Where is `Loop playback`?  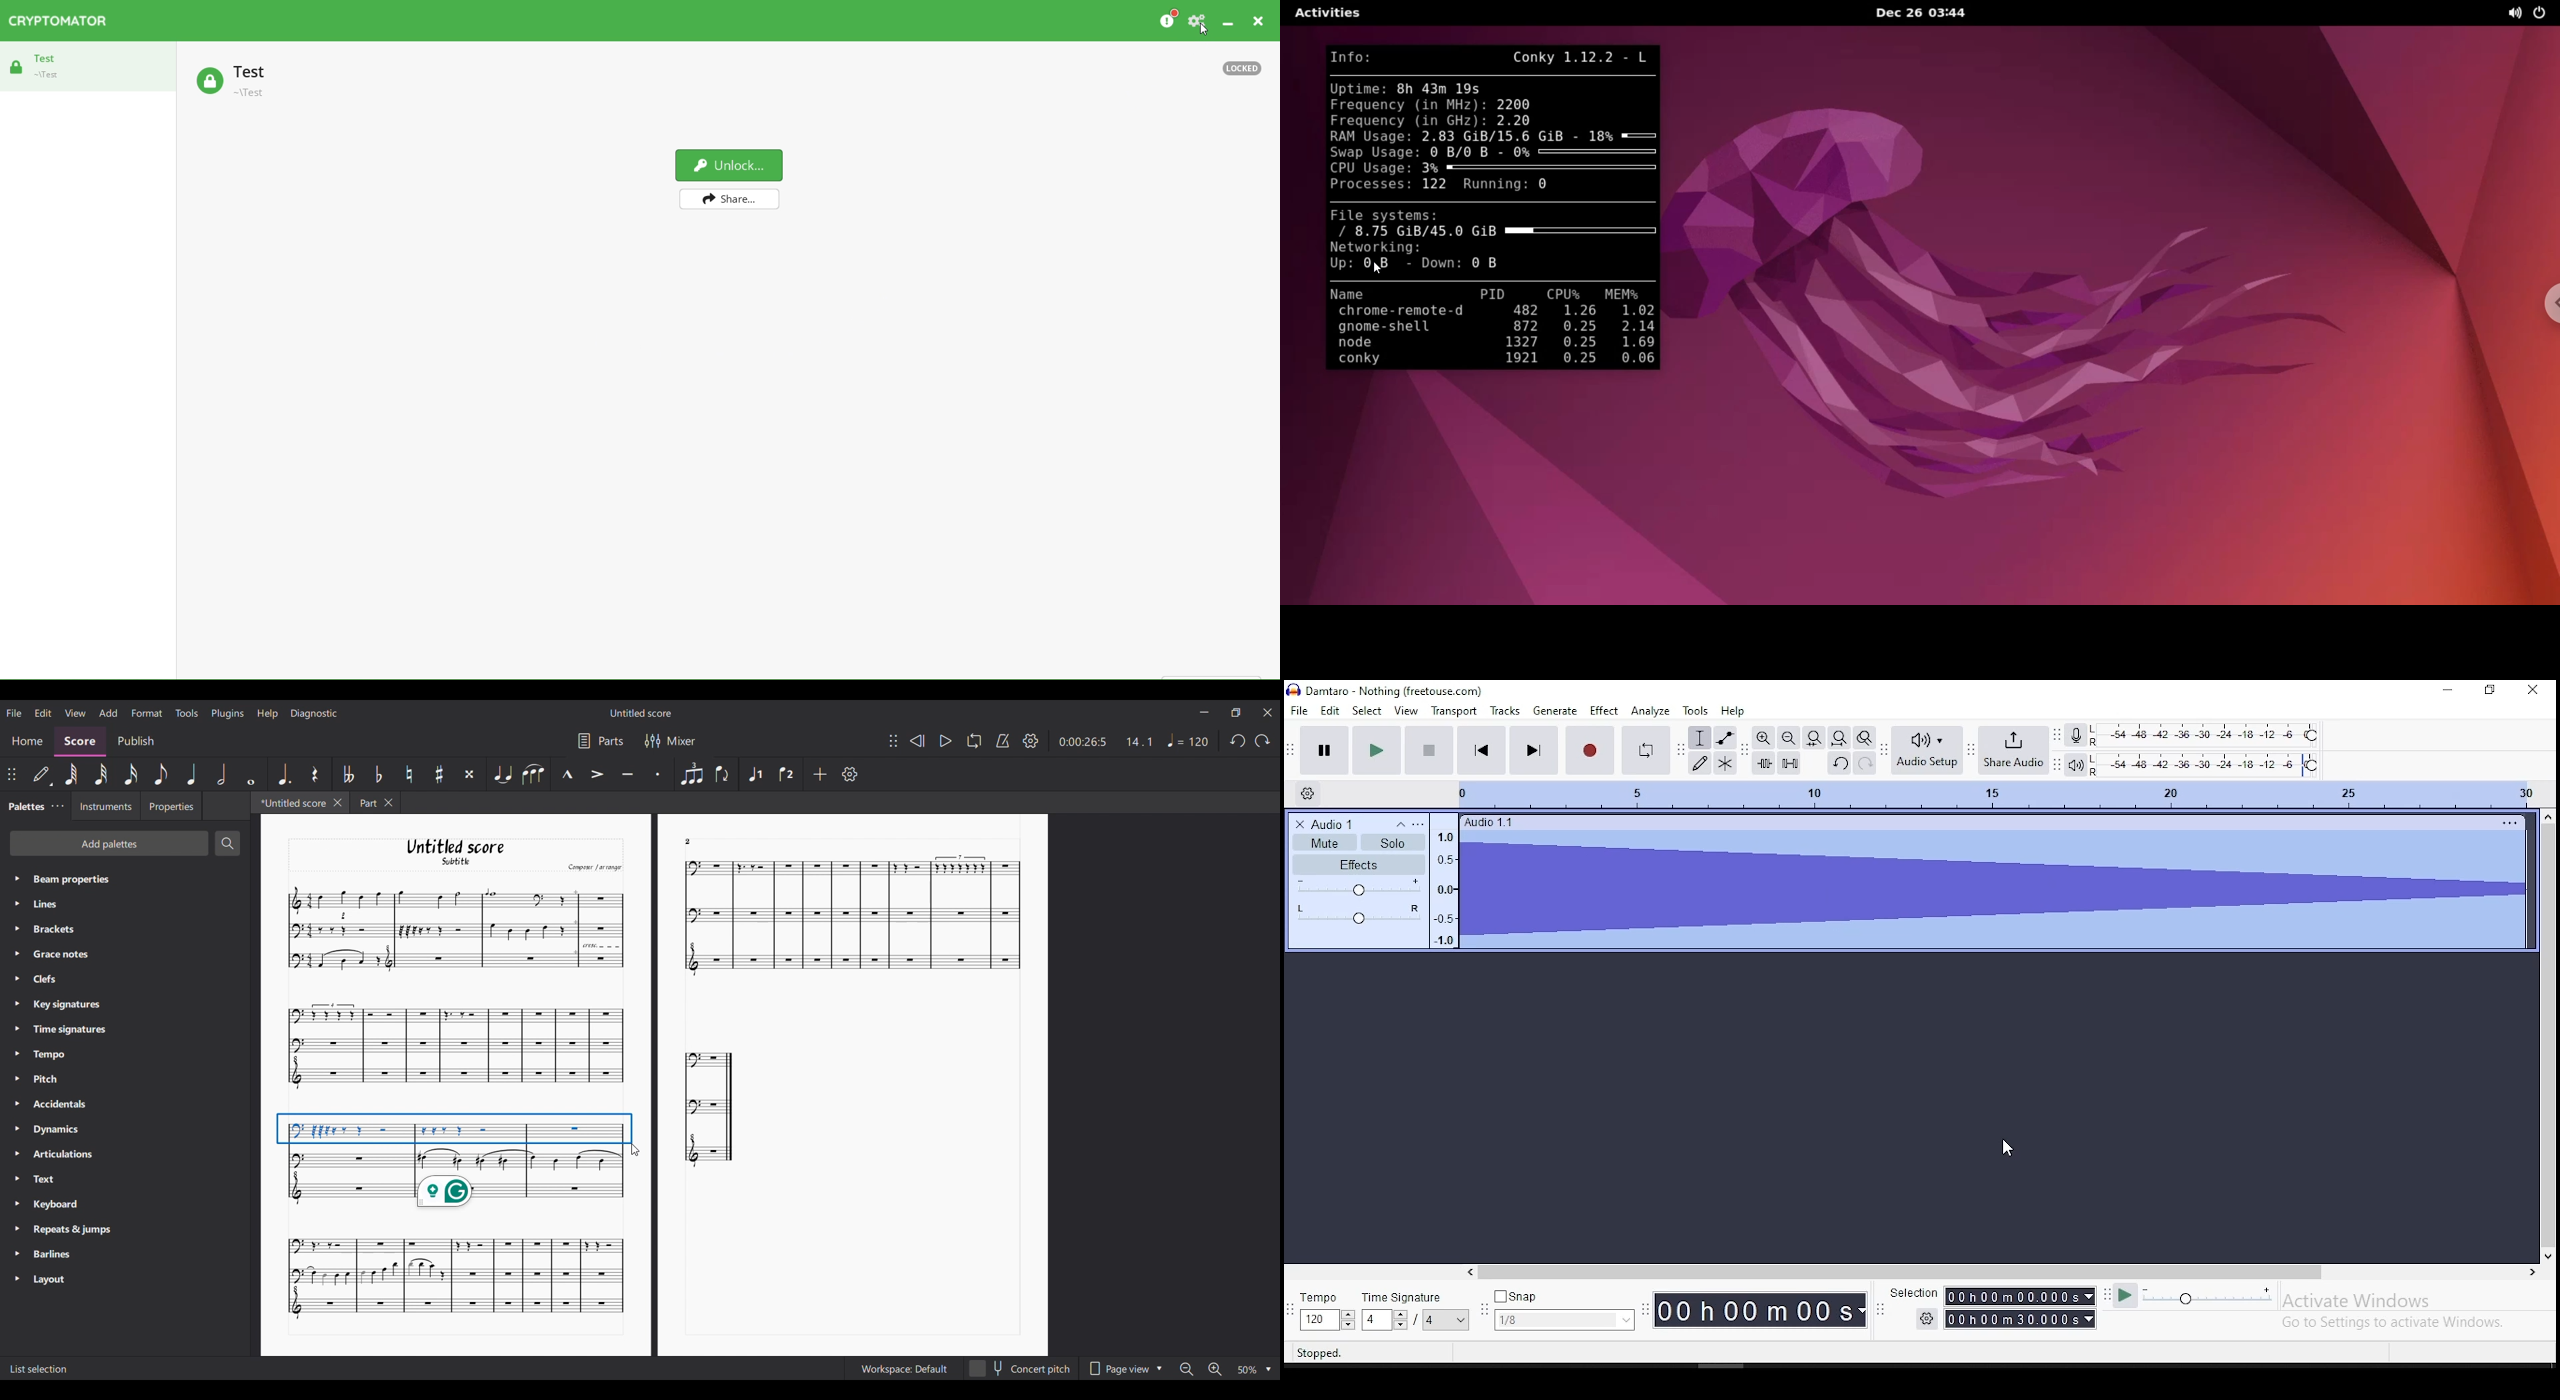 Loop playback is located at coordinates (974, 740).